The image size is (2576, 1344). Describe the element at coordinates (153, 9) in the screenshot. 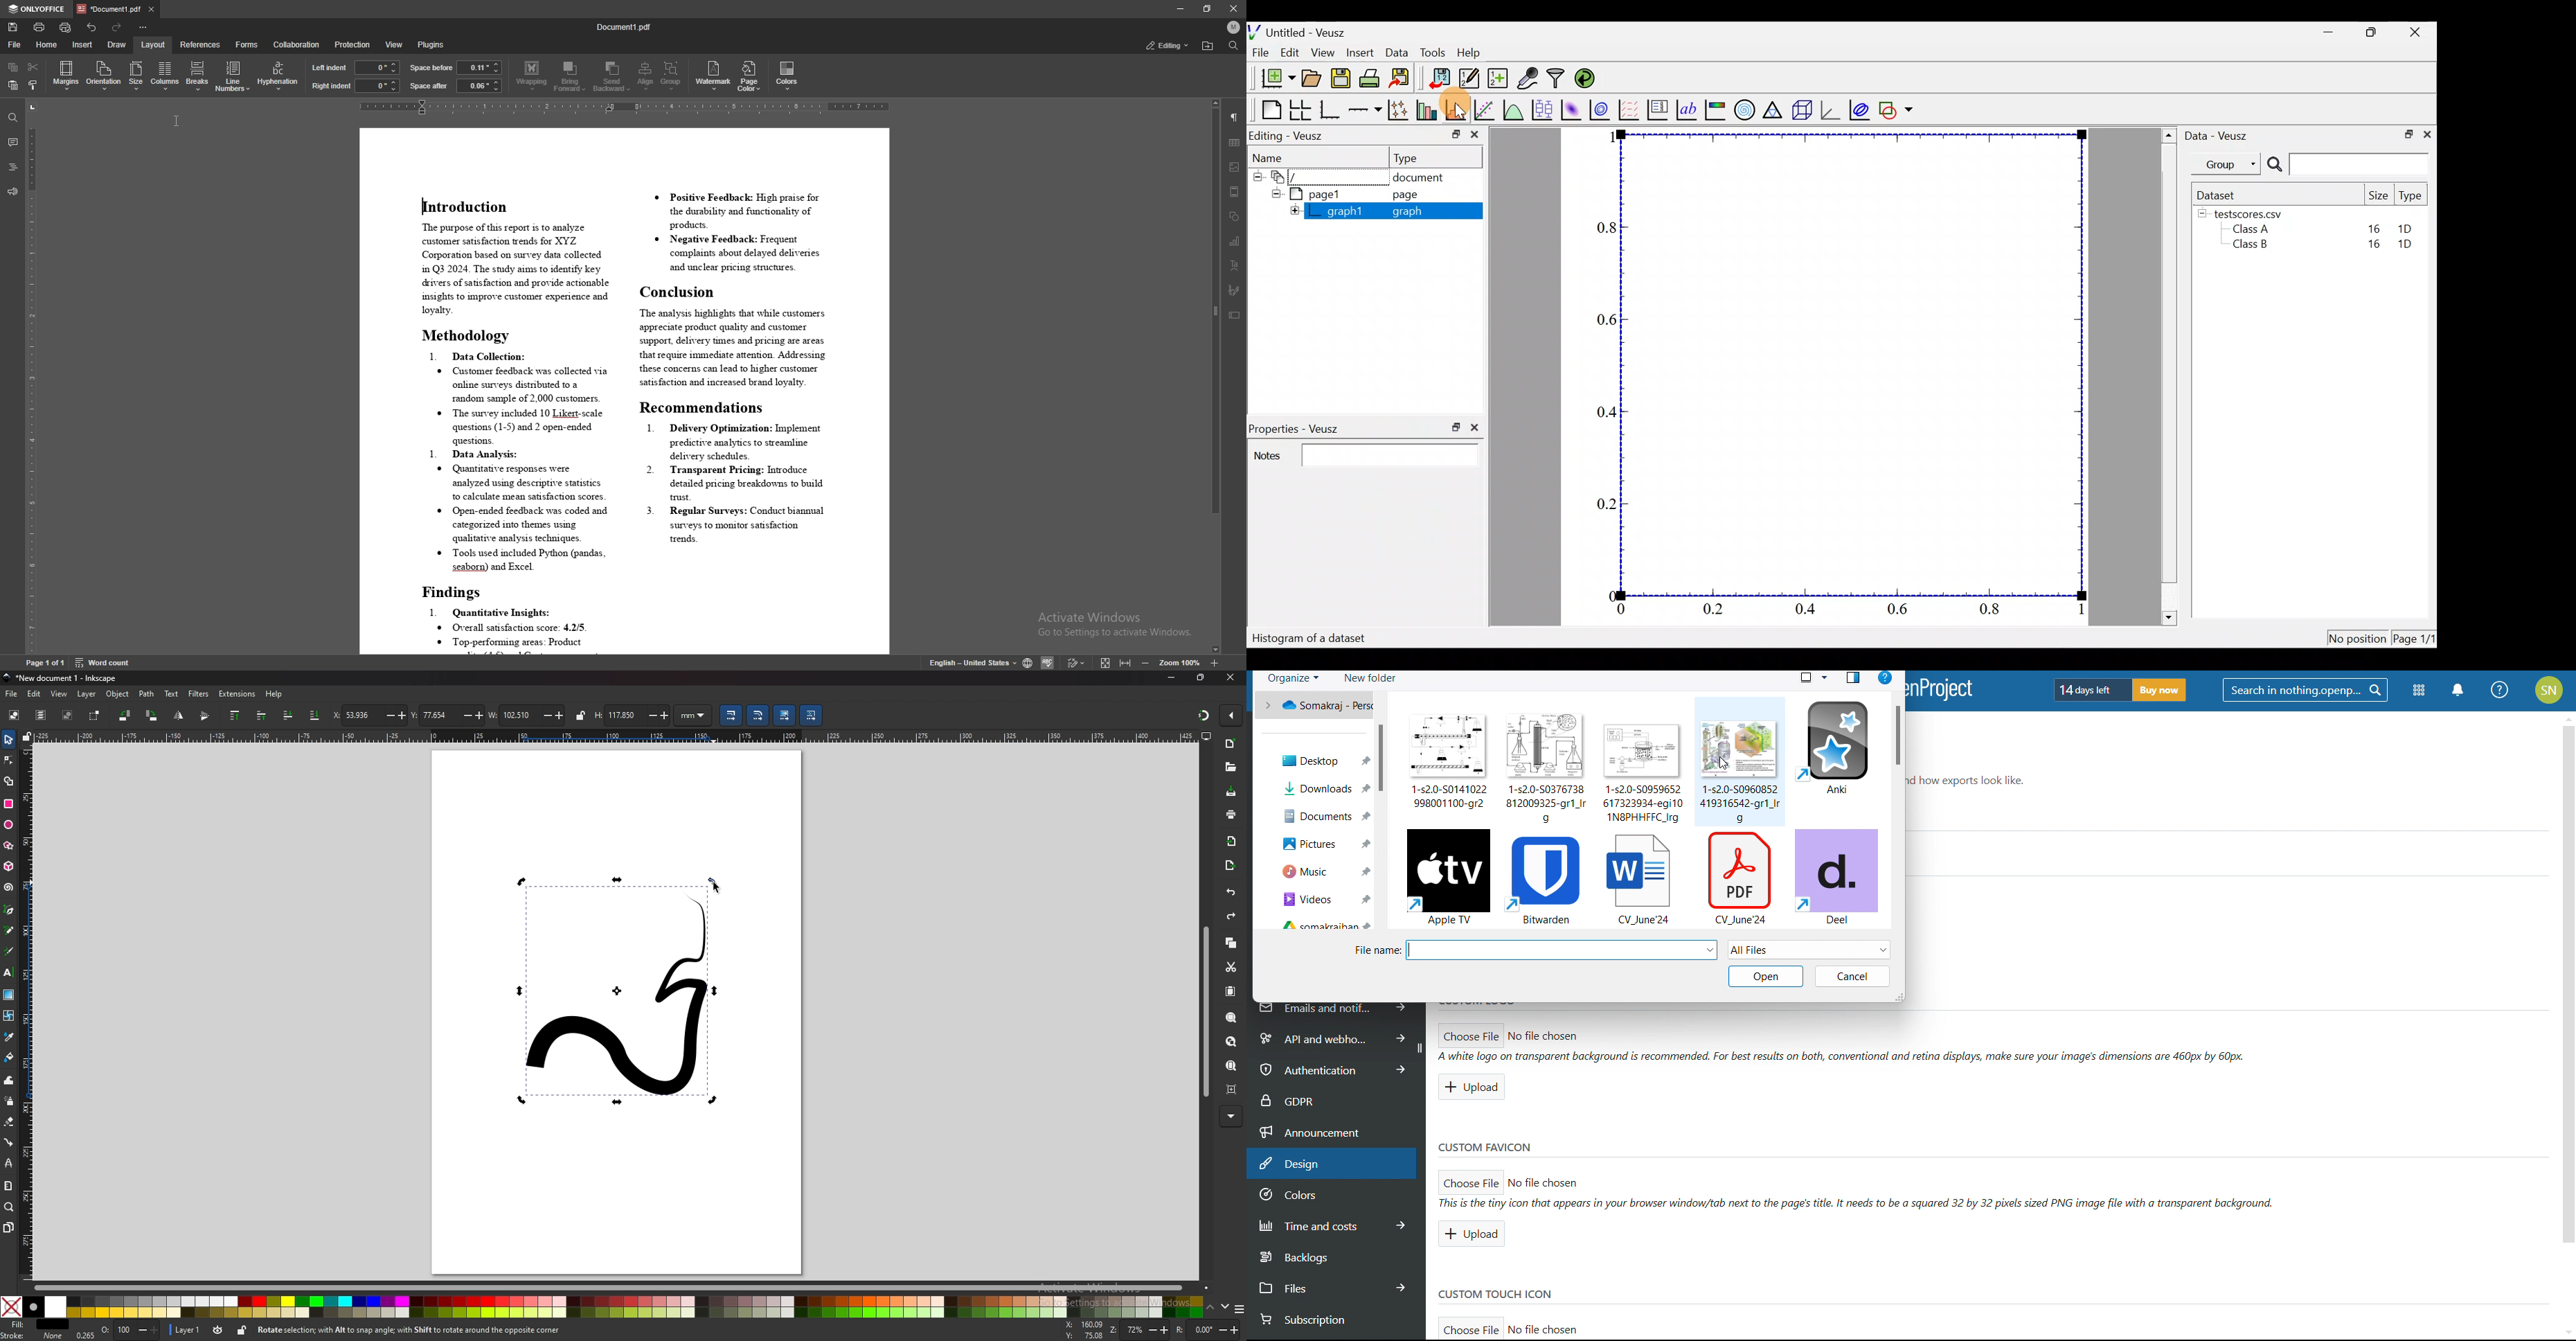

I see `close tab` at that location.